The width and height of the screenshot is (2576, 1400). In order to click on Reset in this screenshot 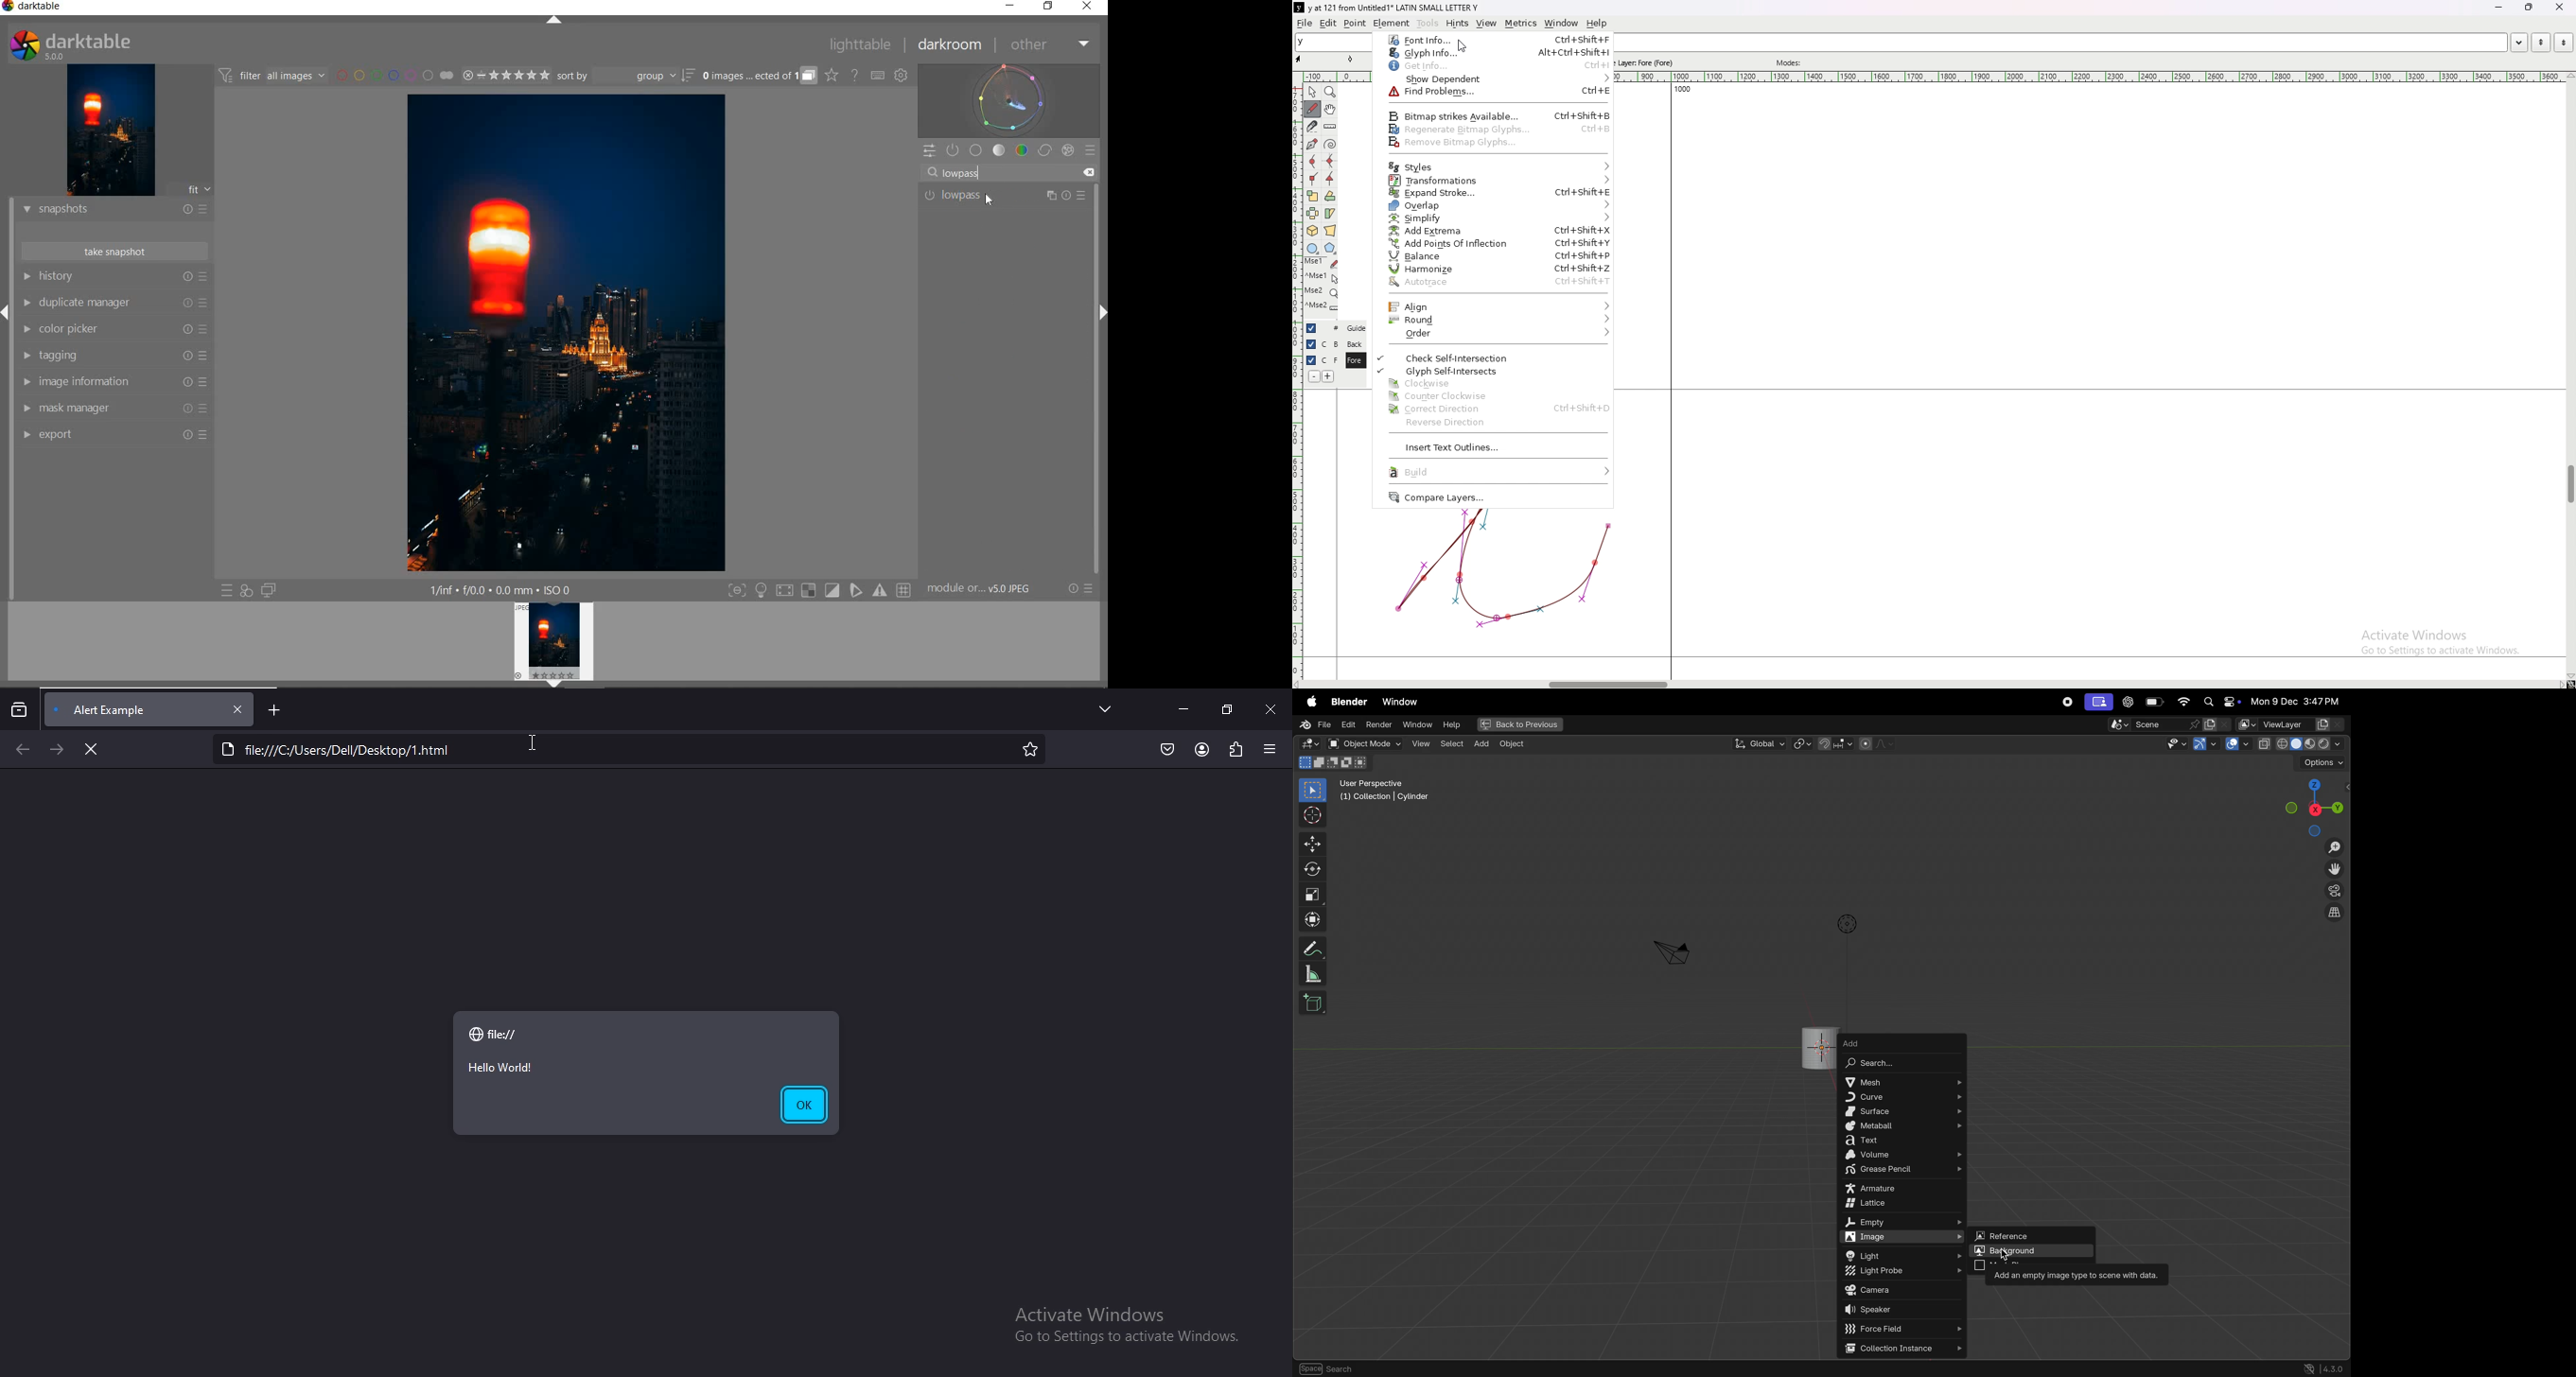, I will do `click(185, 434)`.